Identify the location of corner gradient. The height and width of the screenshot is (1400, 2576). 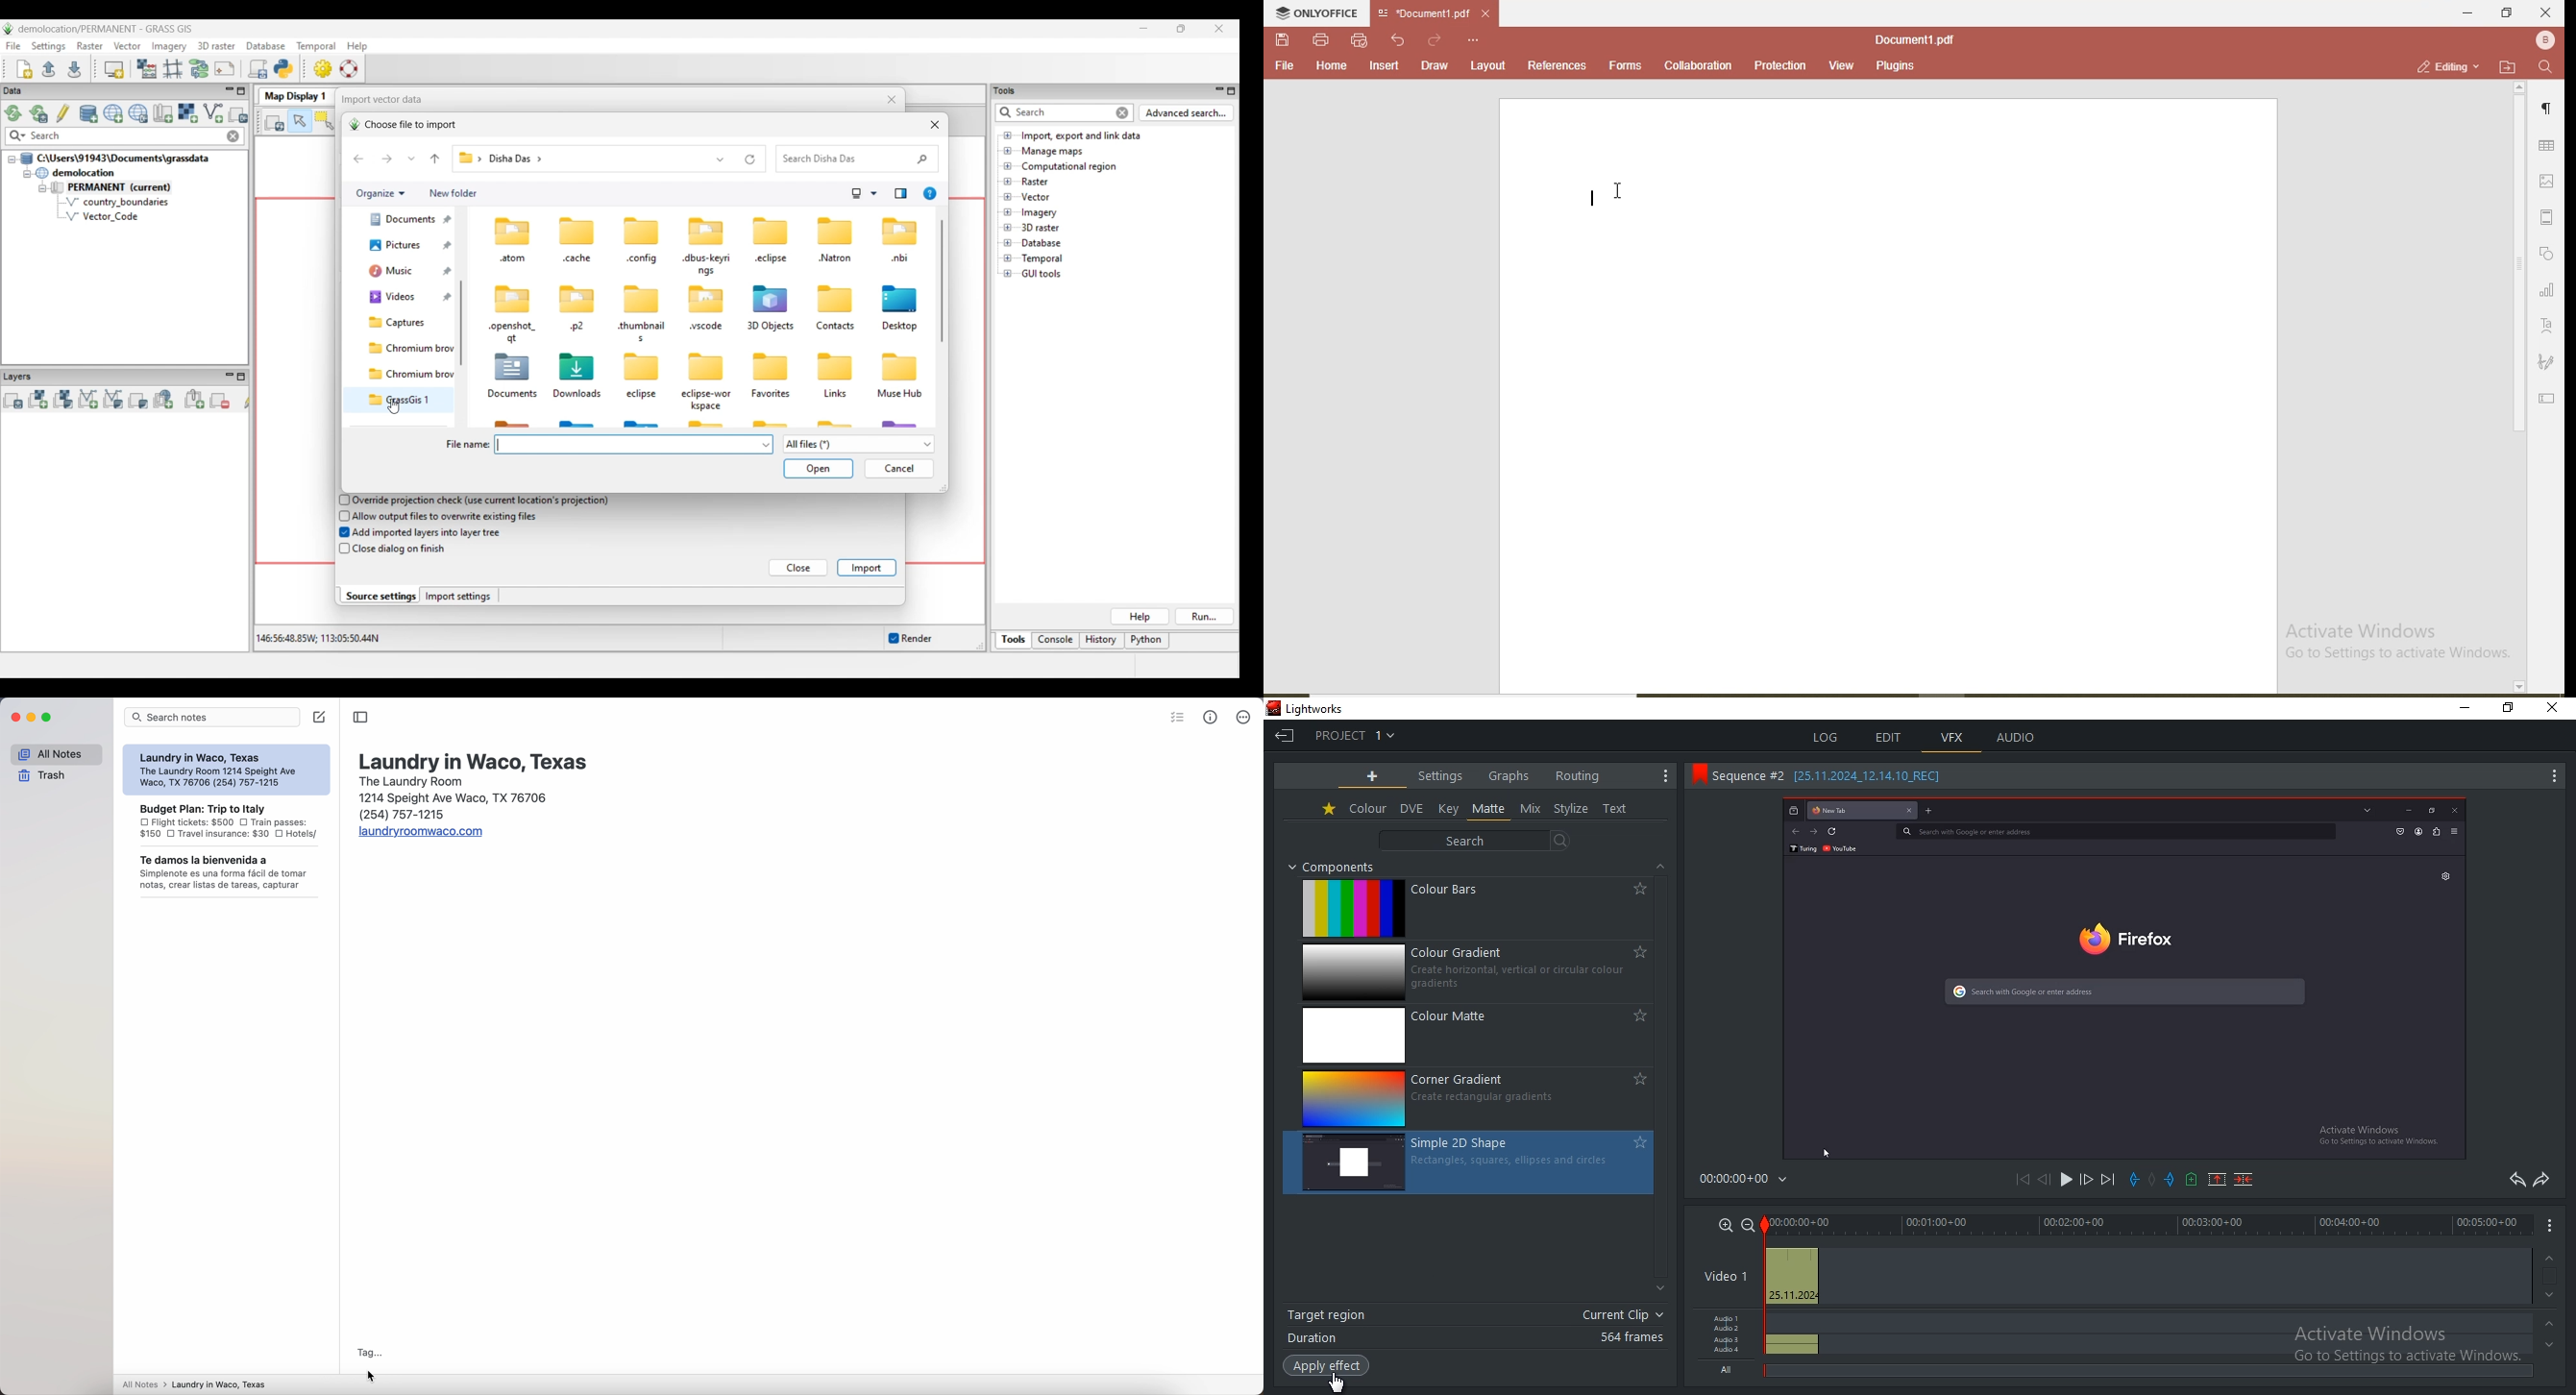
(1477, 1097).